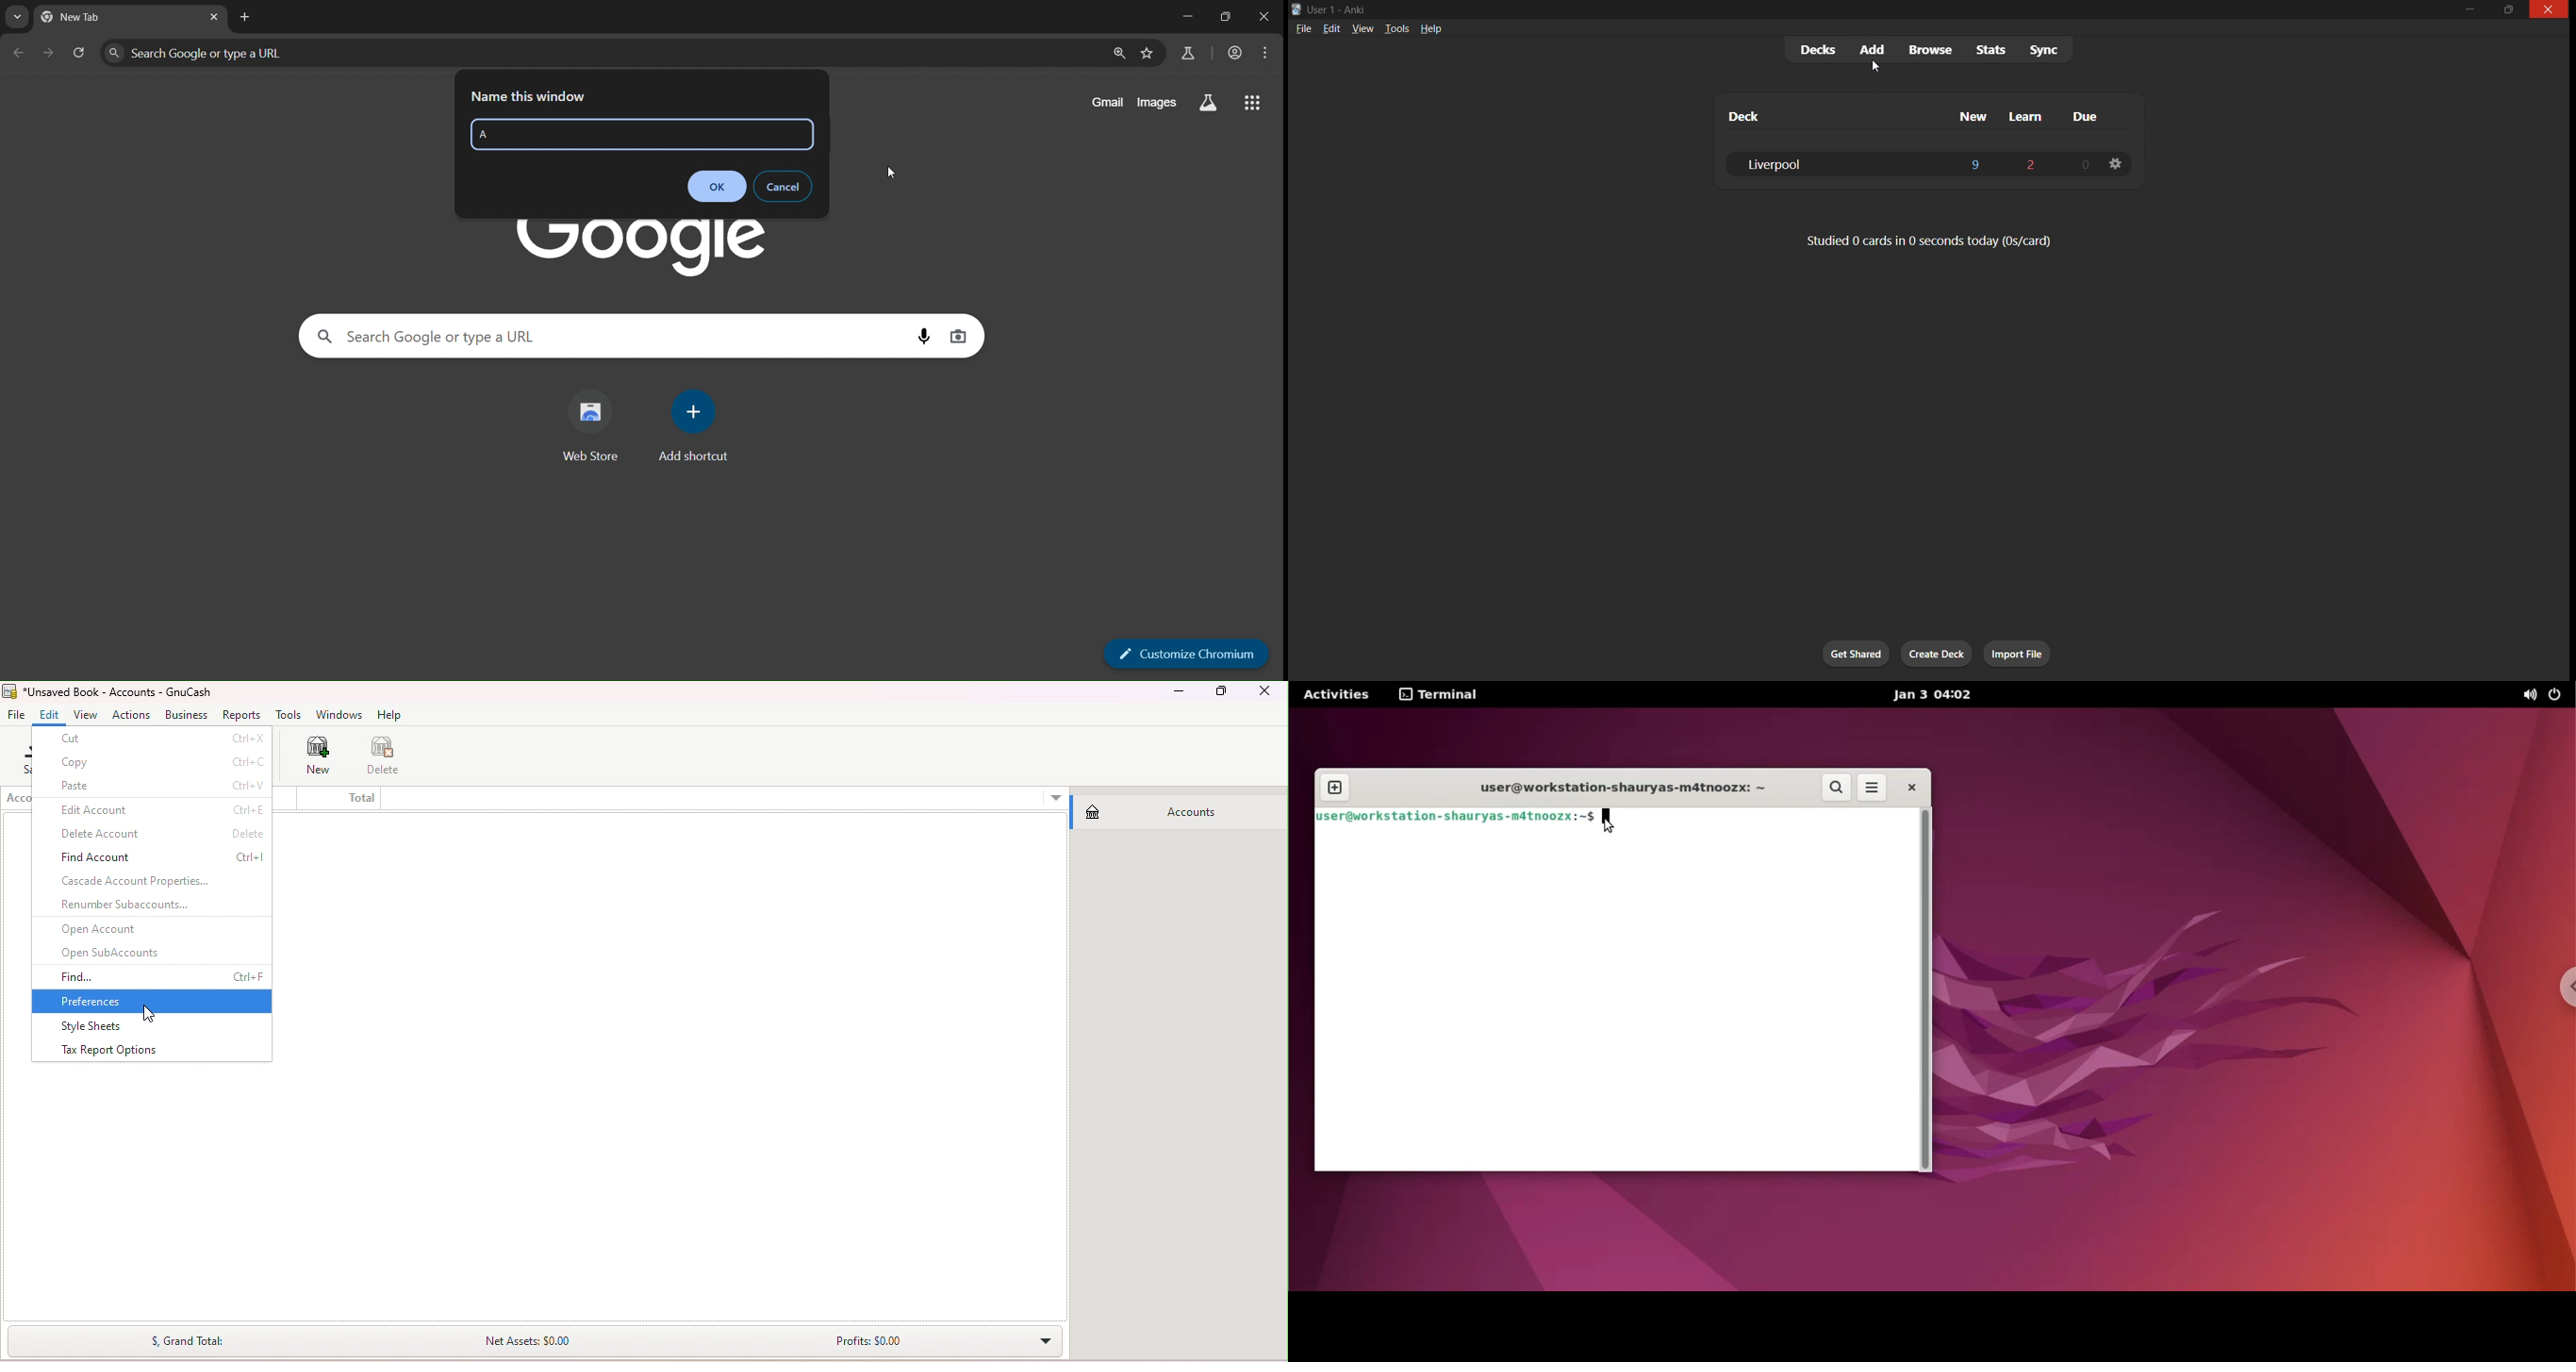 The image size is (2576, 1372). I want to click on customize chromium, so click(1188, 652).